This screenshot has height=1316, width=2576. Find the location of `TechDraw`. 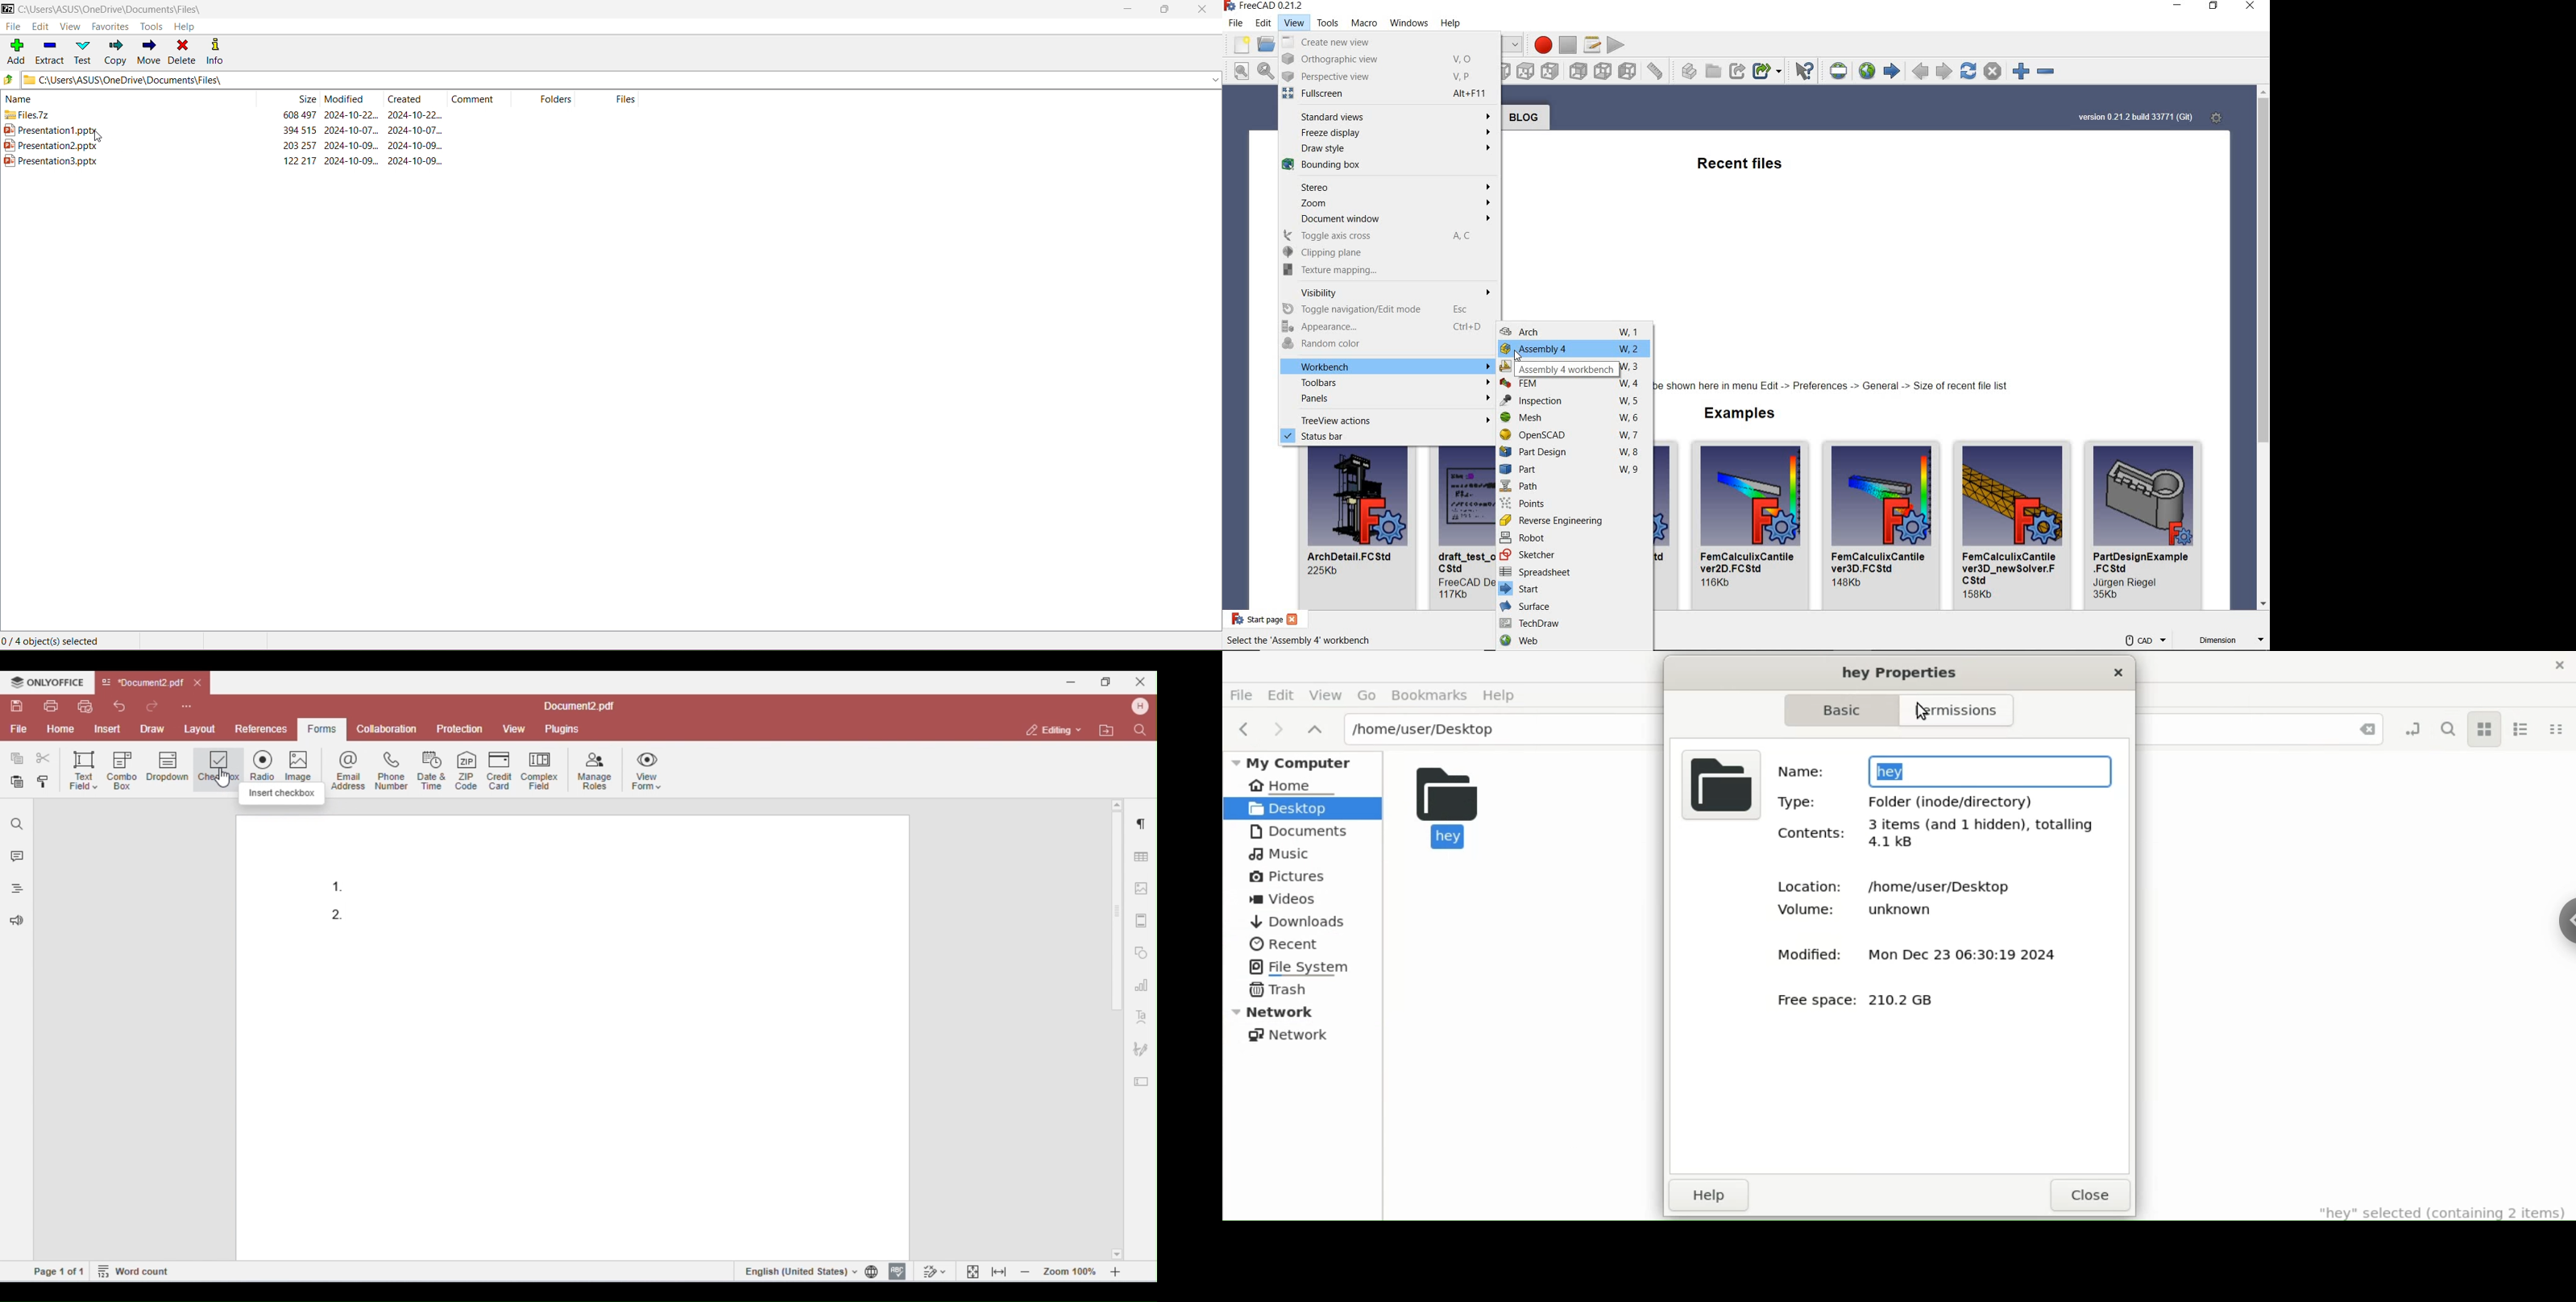

TechDraw is located at coordinates (1573, 623).